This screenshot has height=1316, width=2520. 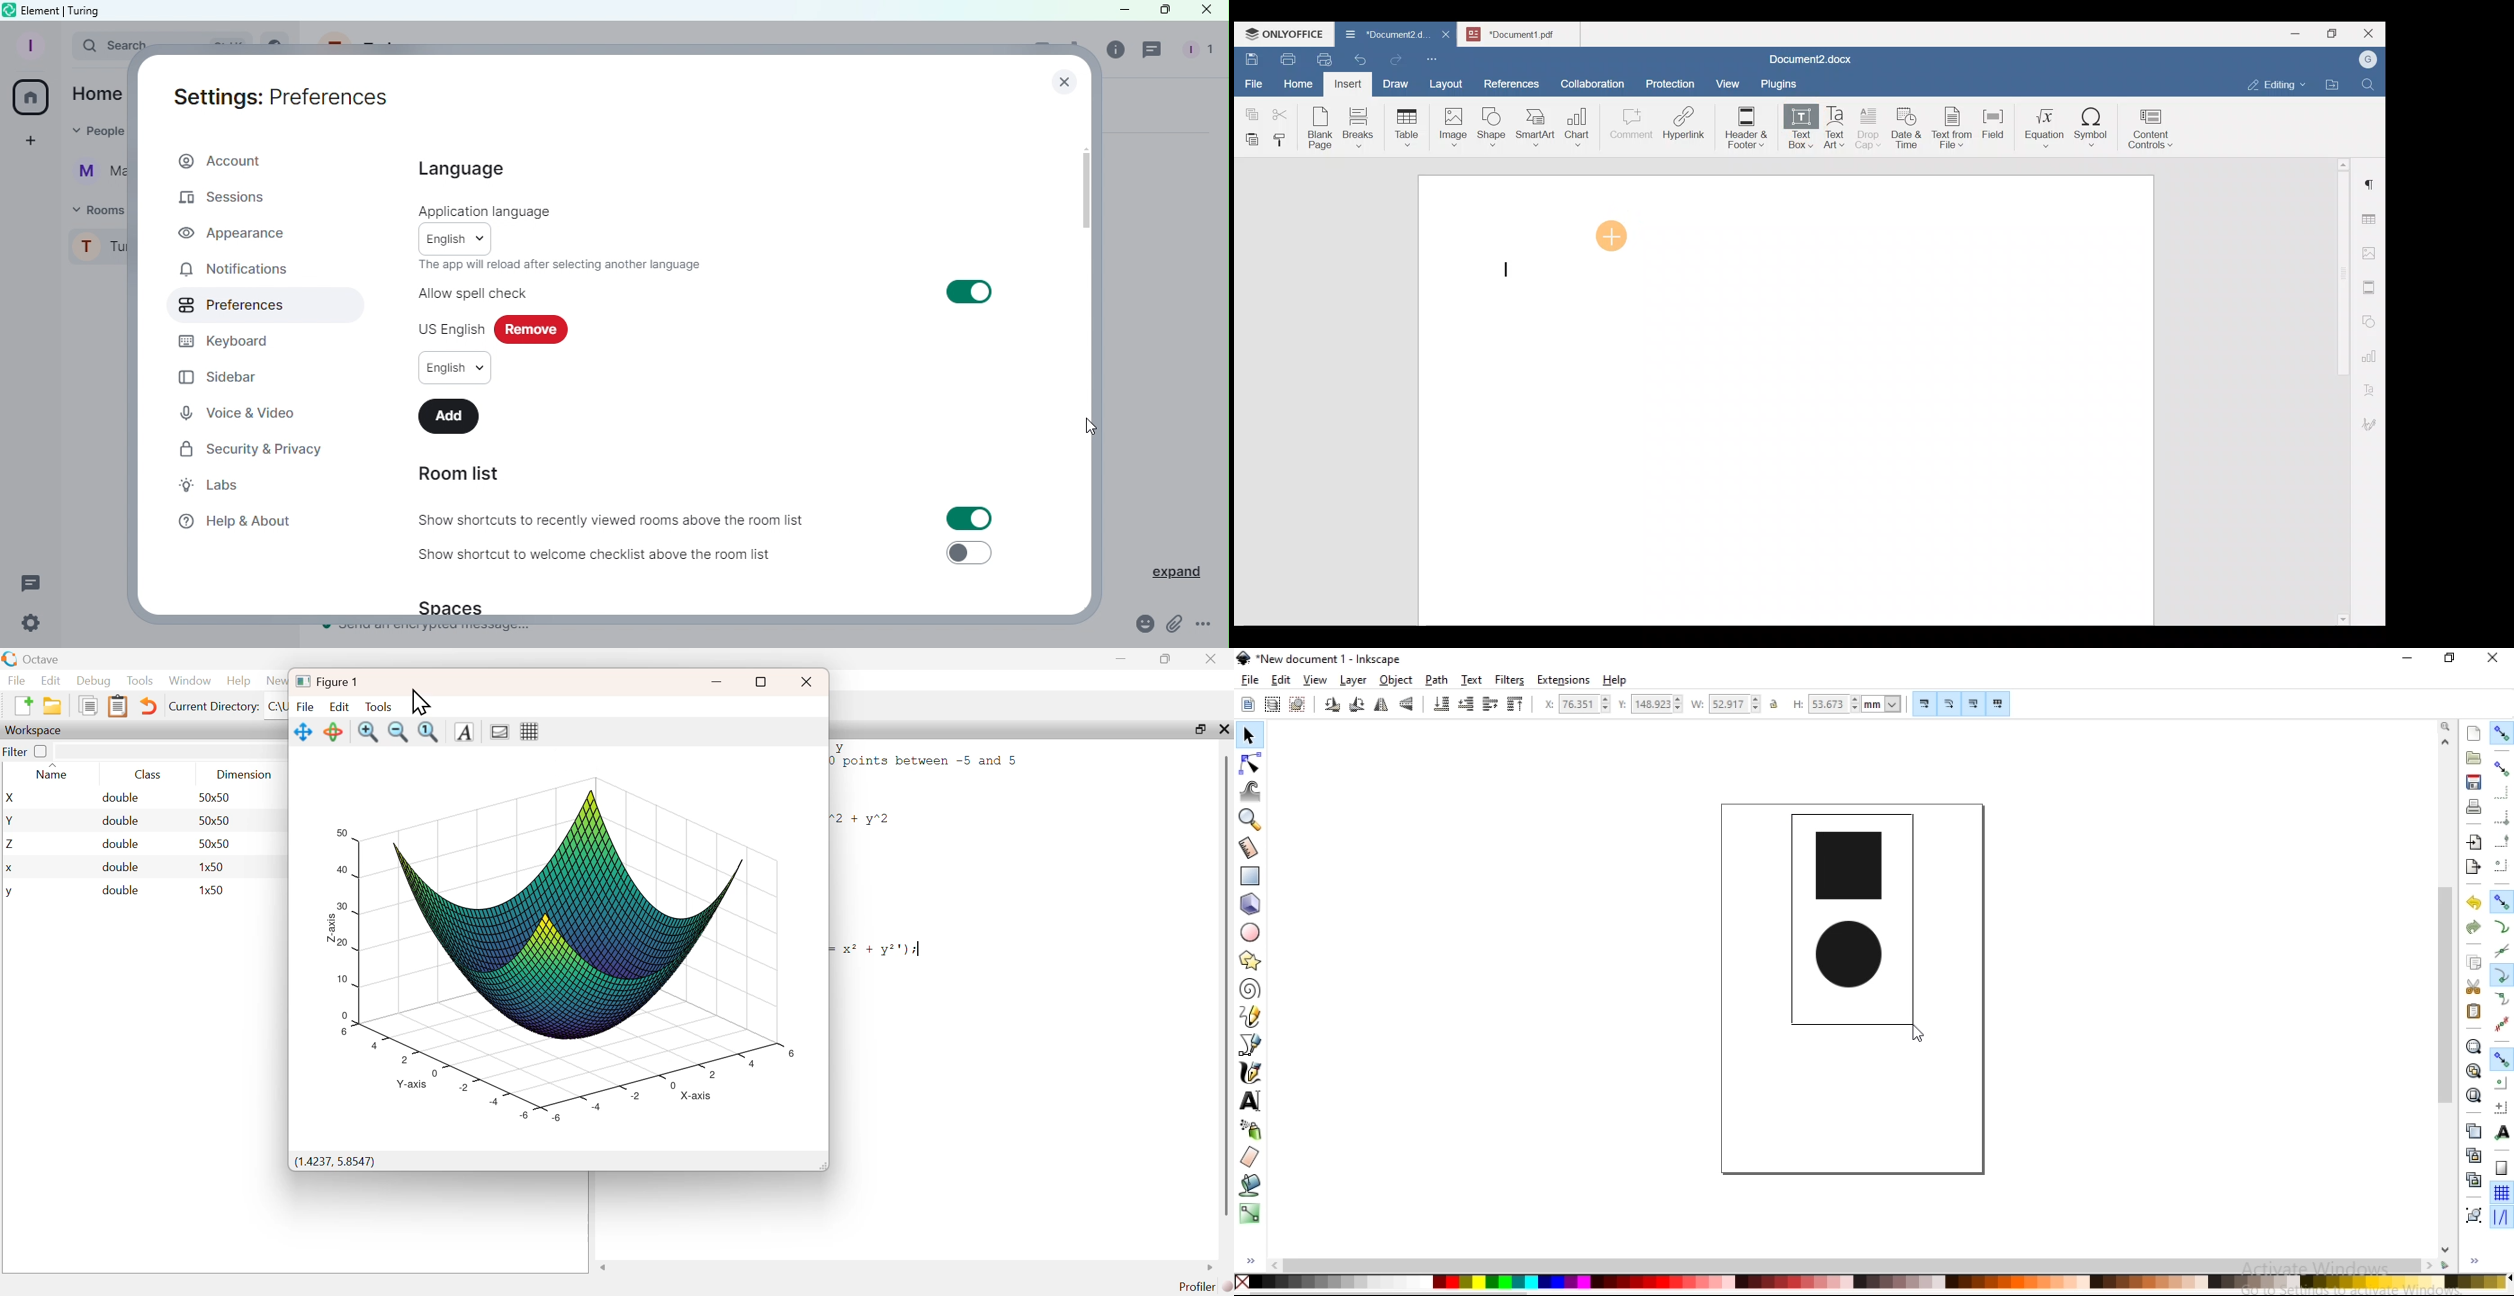 What do you see at coordinates (1523, 34) in the screenshot?
I see `“Document pdf` at bounding box center [1523, 34].